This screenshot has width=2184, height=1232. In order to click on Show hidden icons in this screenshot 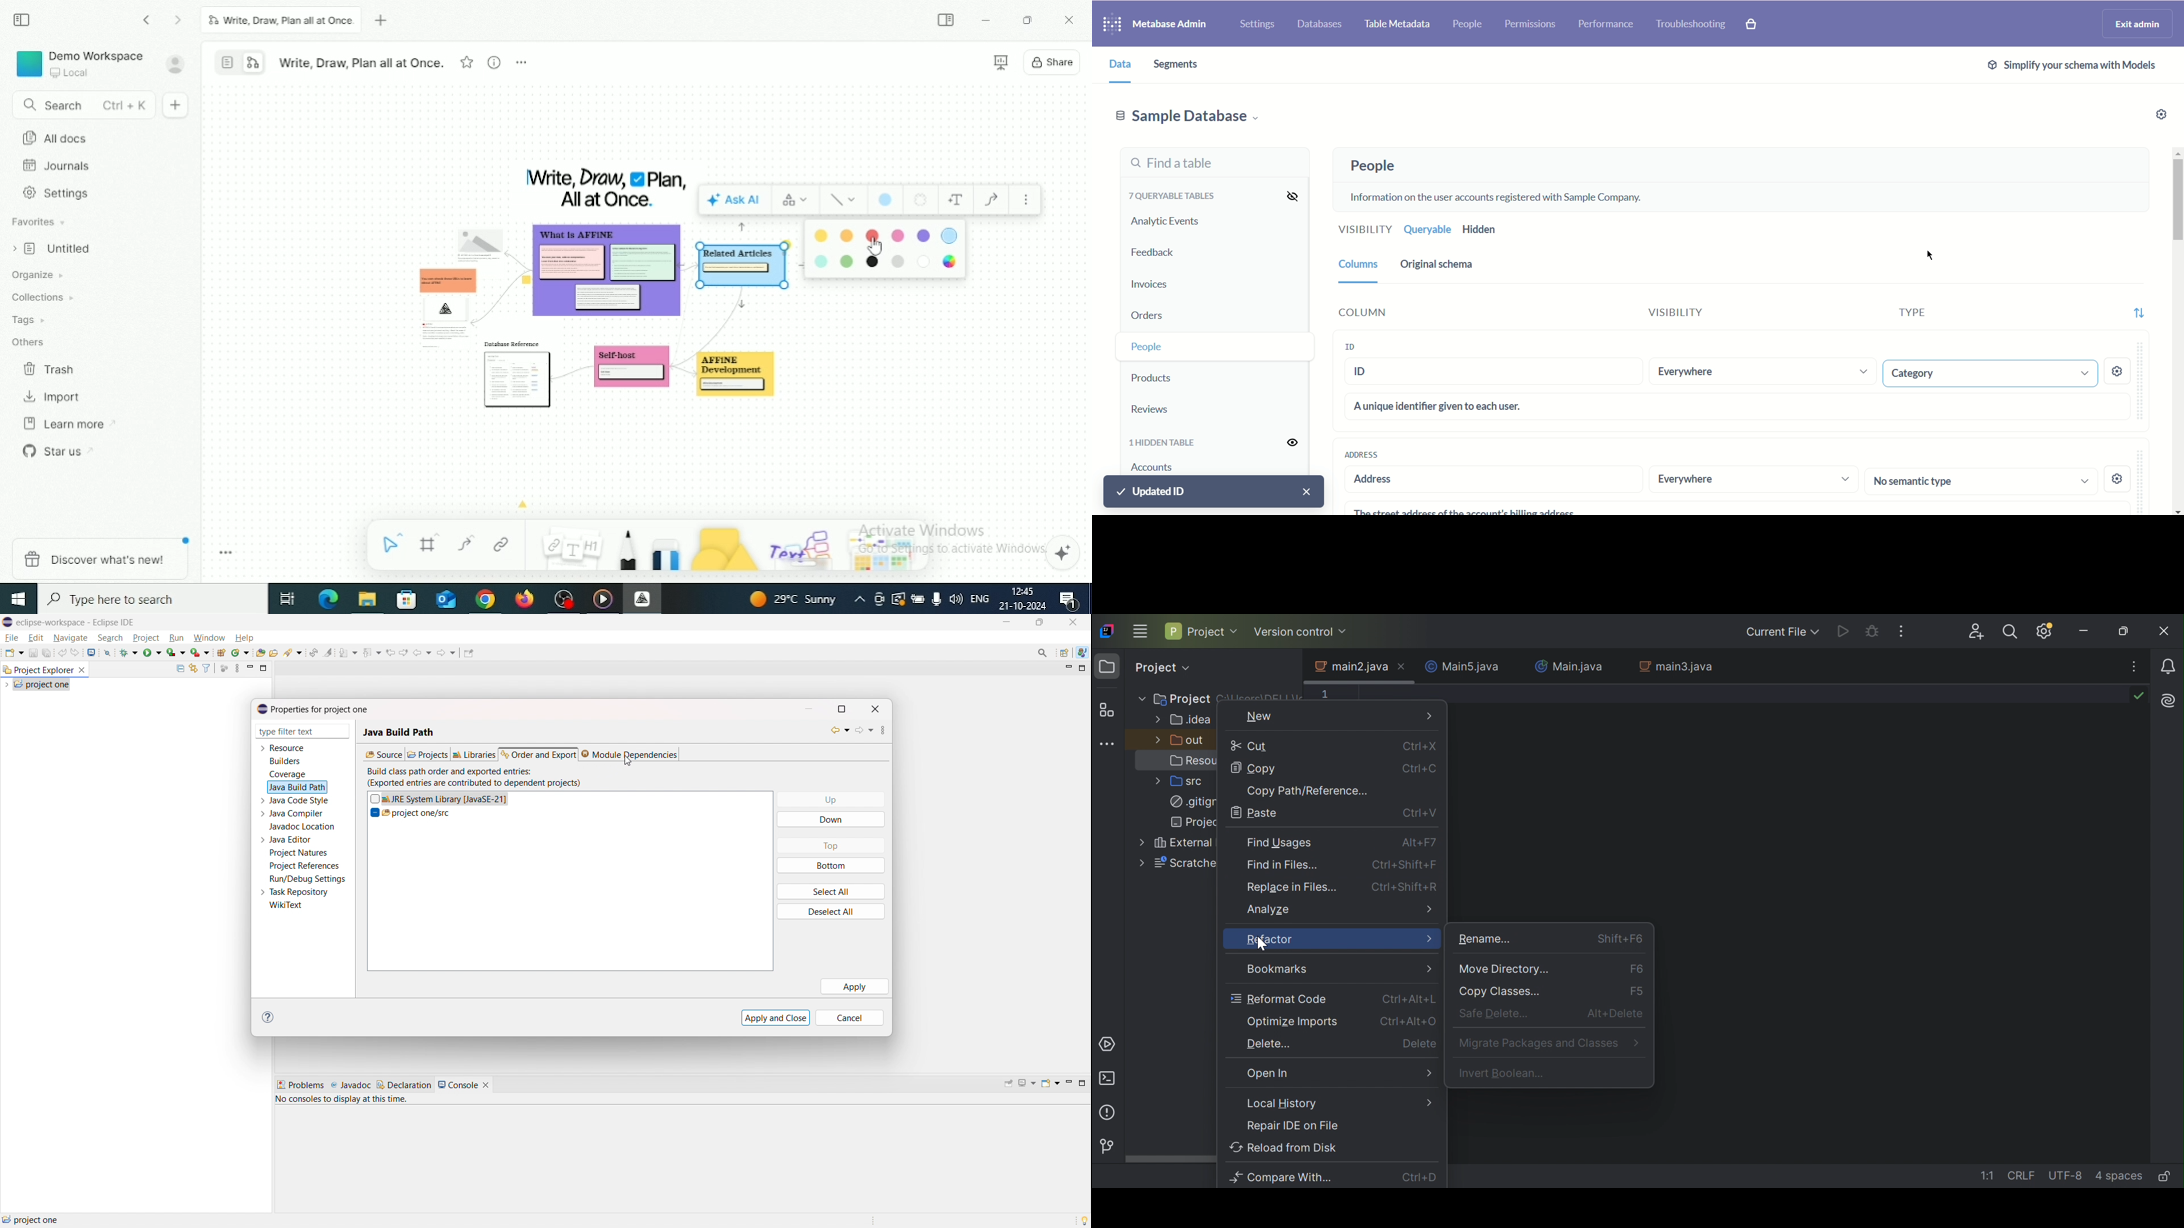, I will do `click(860, 600)`.